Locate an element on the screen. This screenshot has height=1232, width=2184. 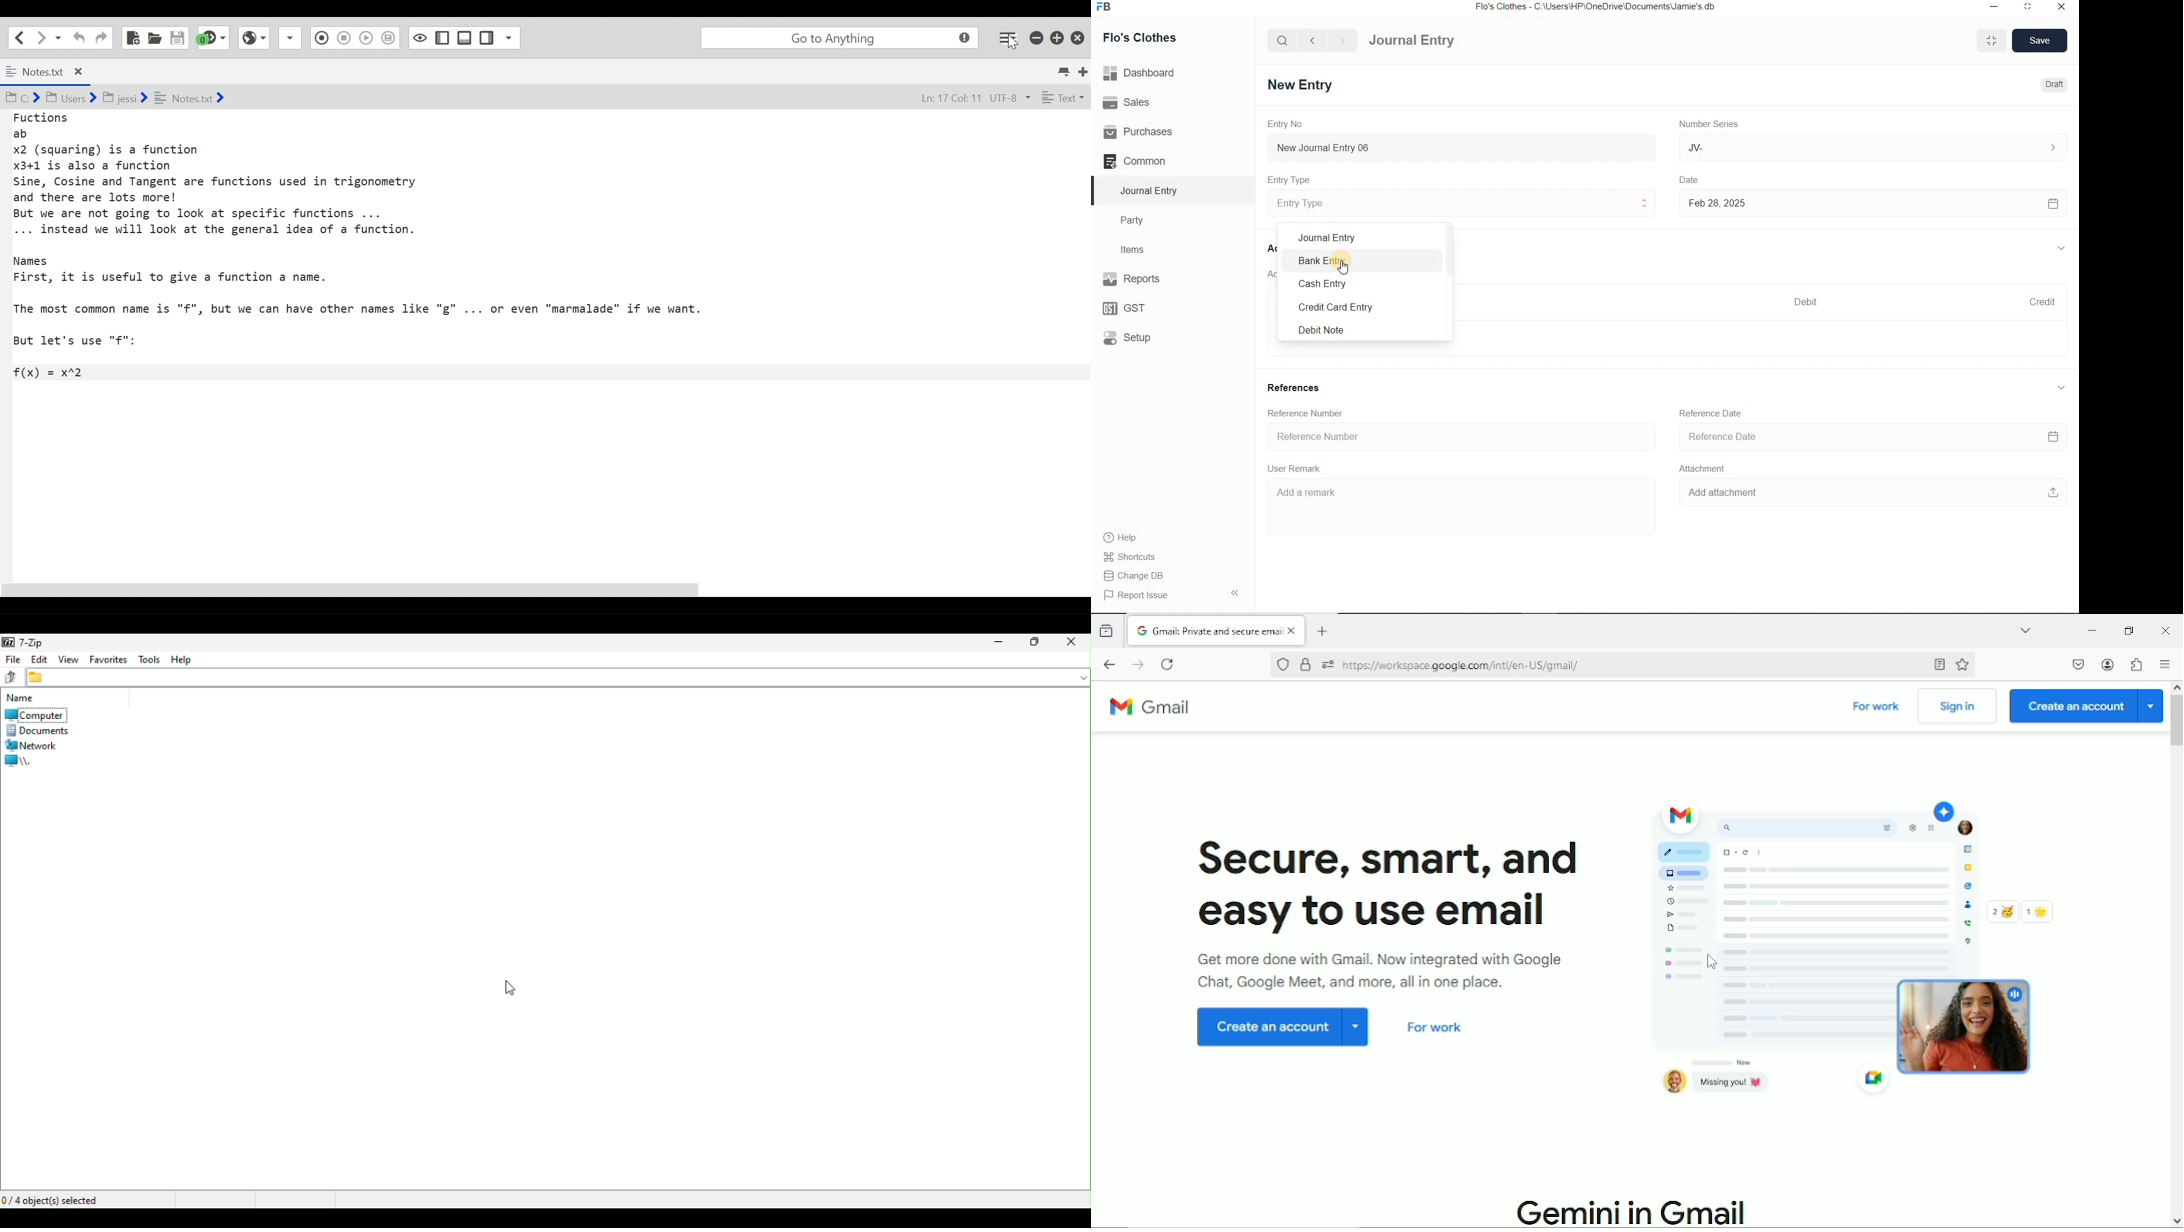
Restore is located at coordinates (1033, 646).